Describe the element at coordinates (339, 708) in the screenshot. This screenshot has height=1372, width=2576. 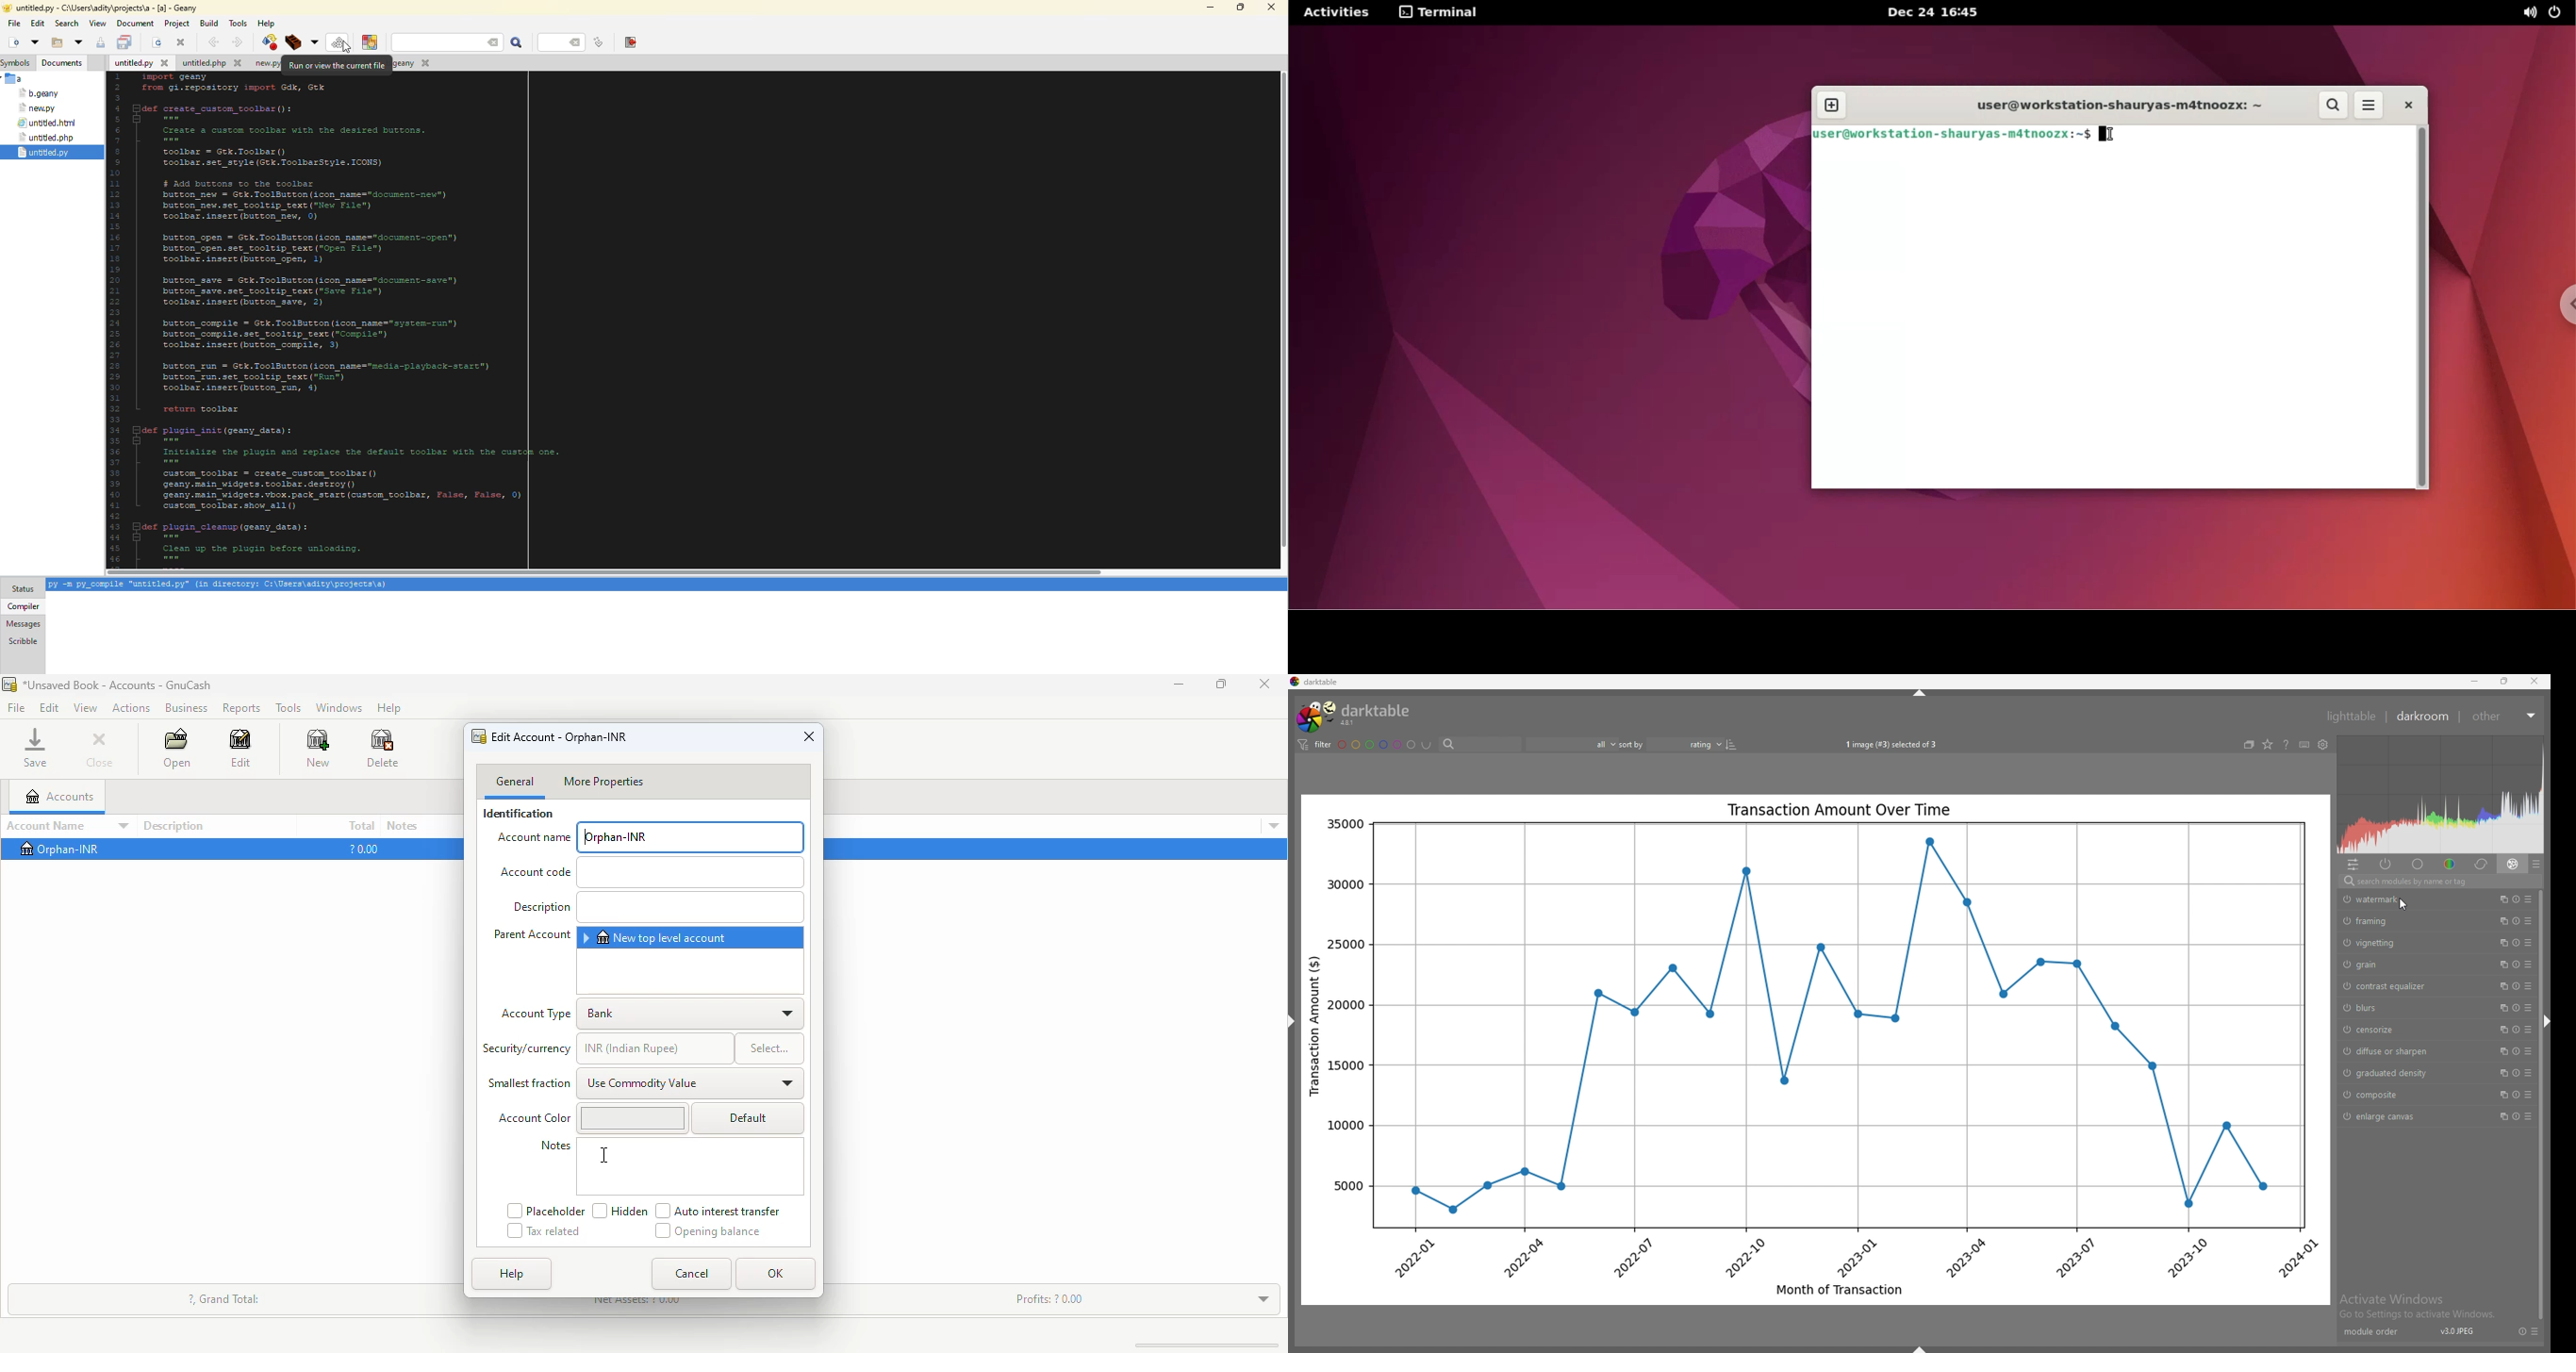
I see `windows` at that location.